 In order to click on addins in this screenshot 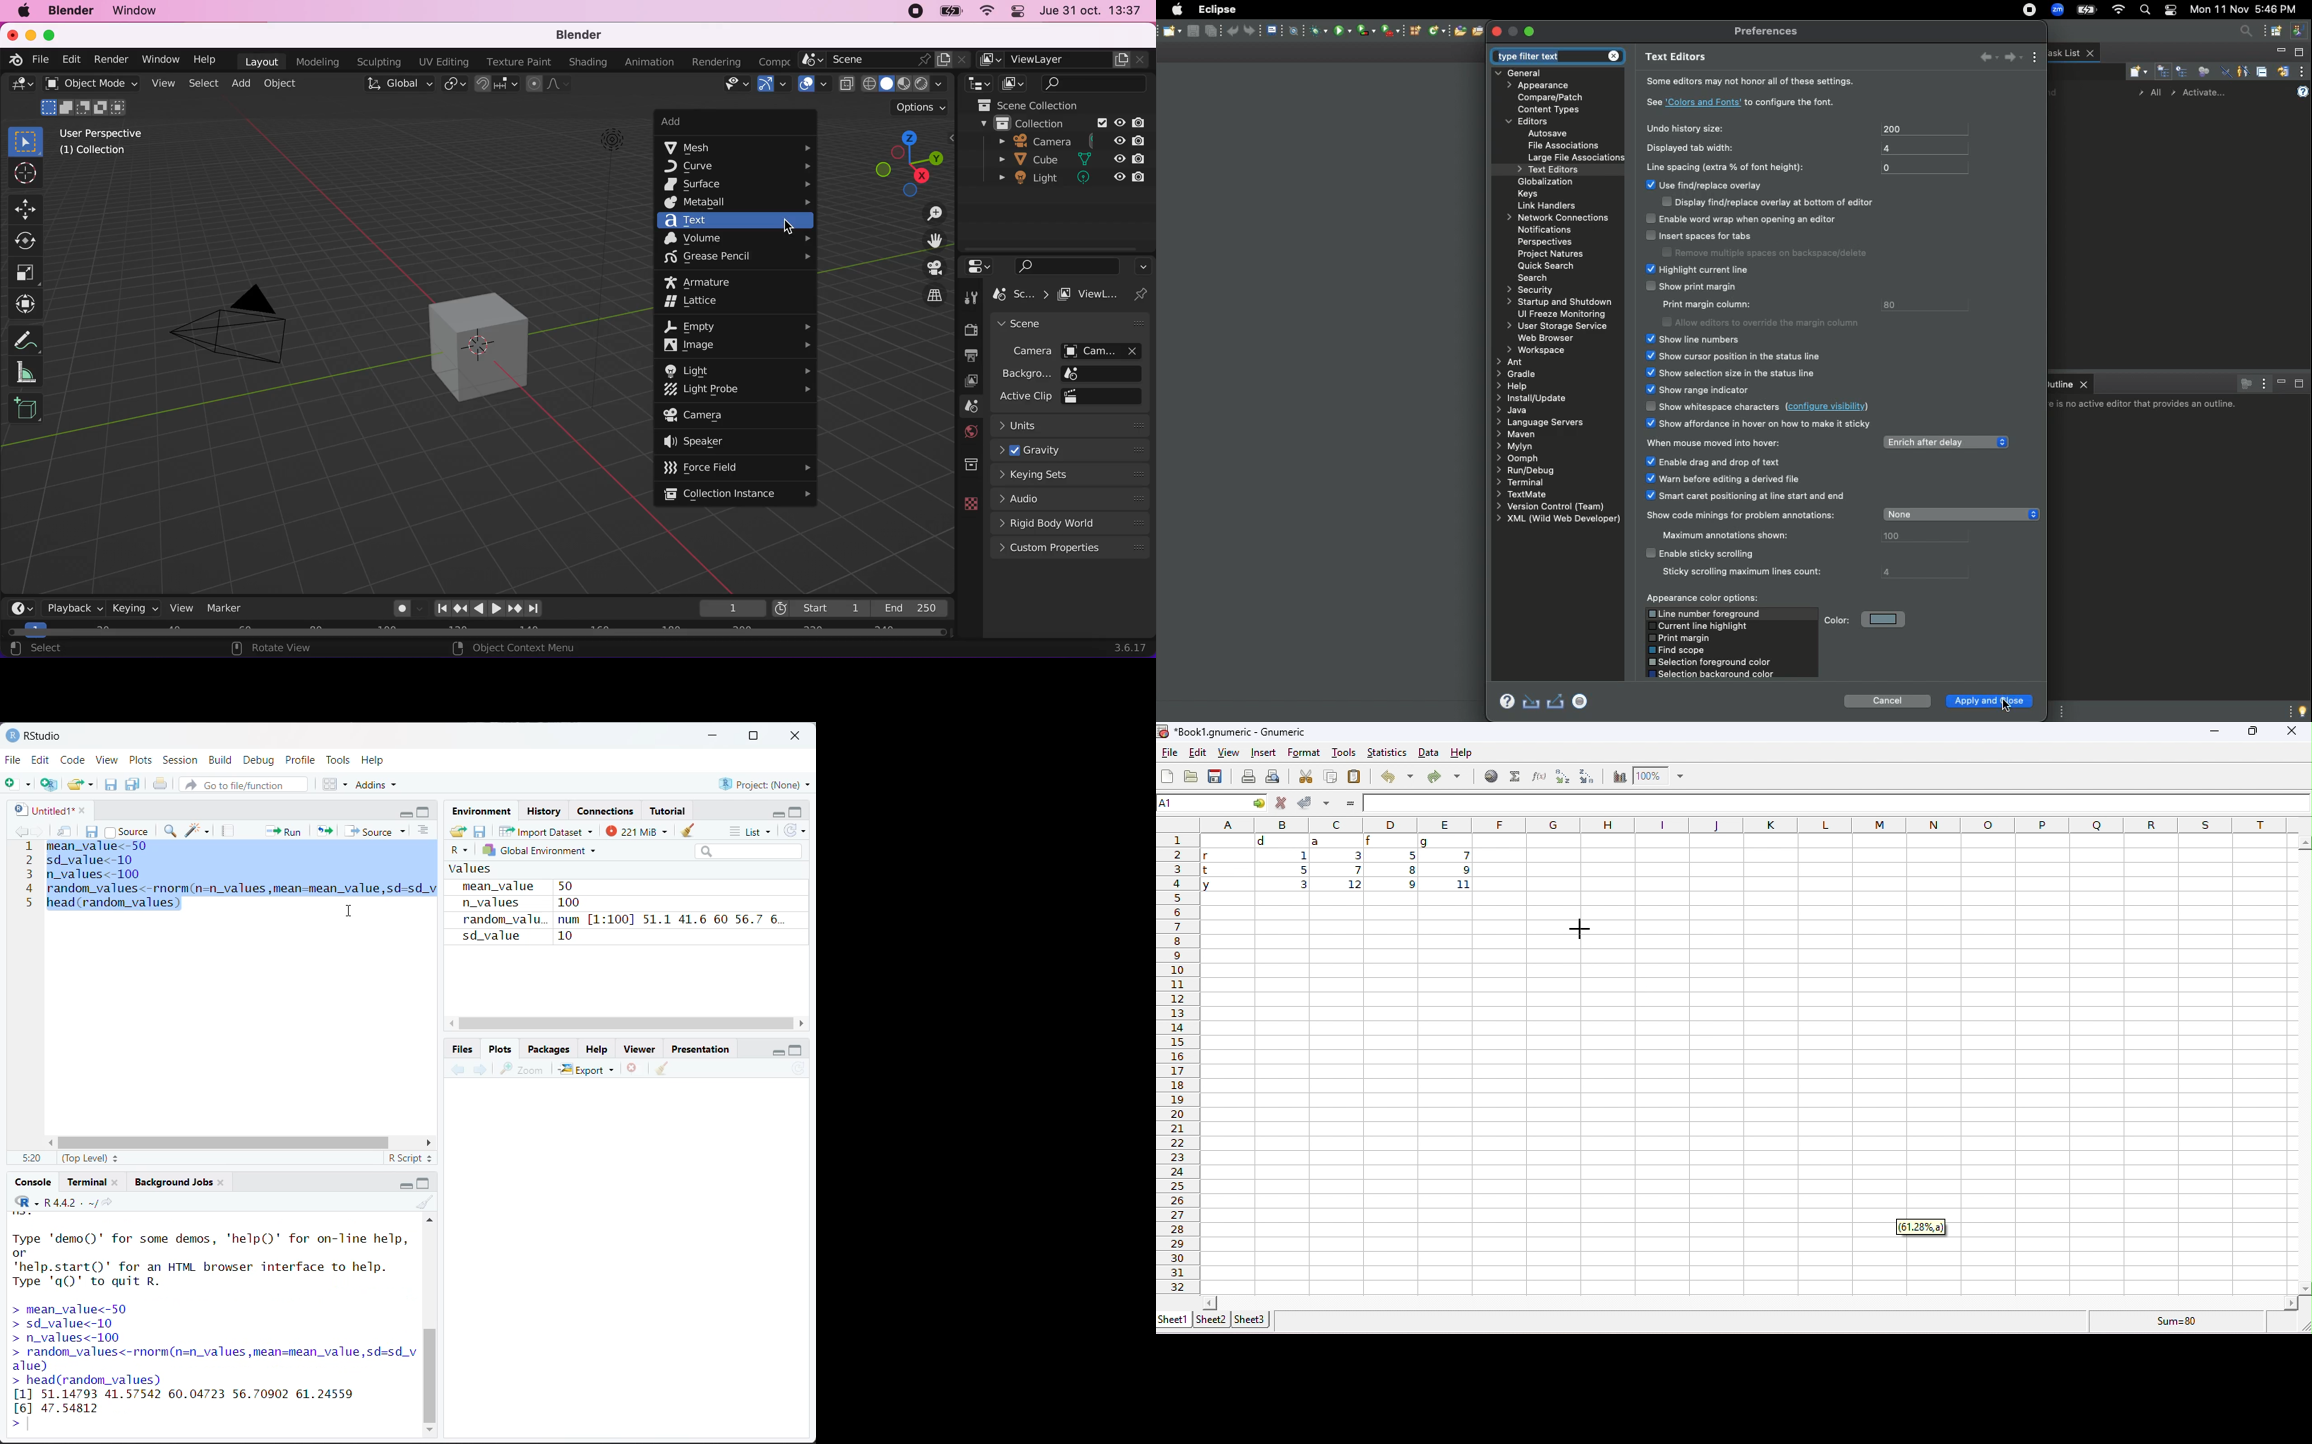, I will do `click(379, 784)`.